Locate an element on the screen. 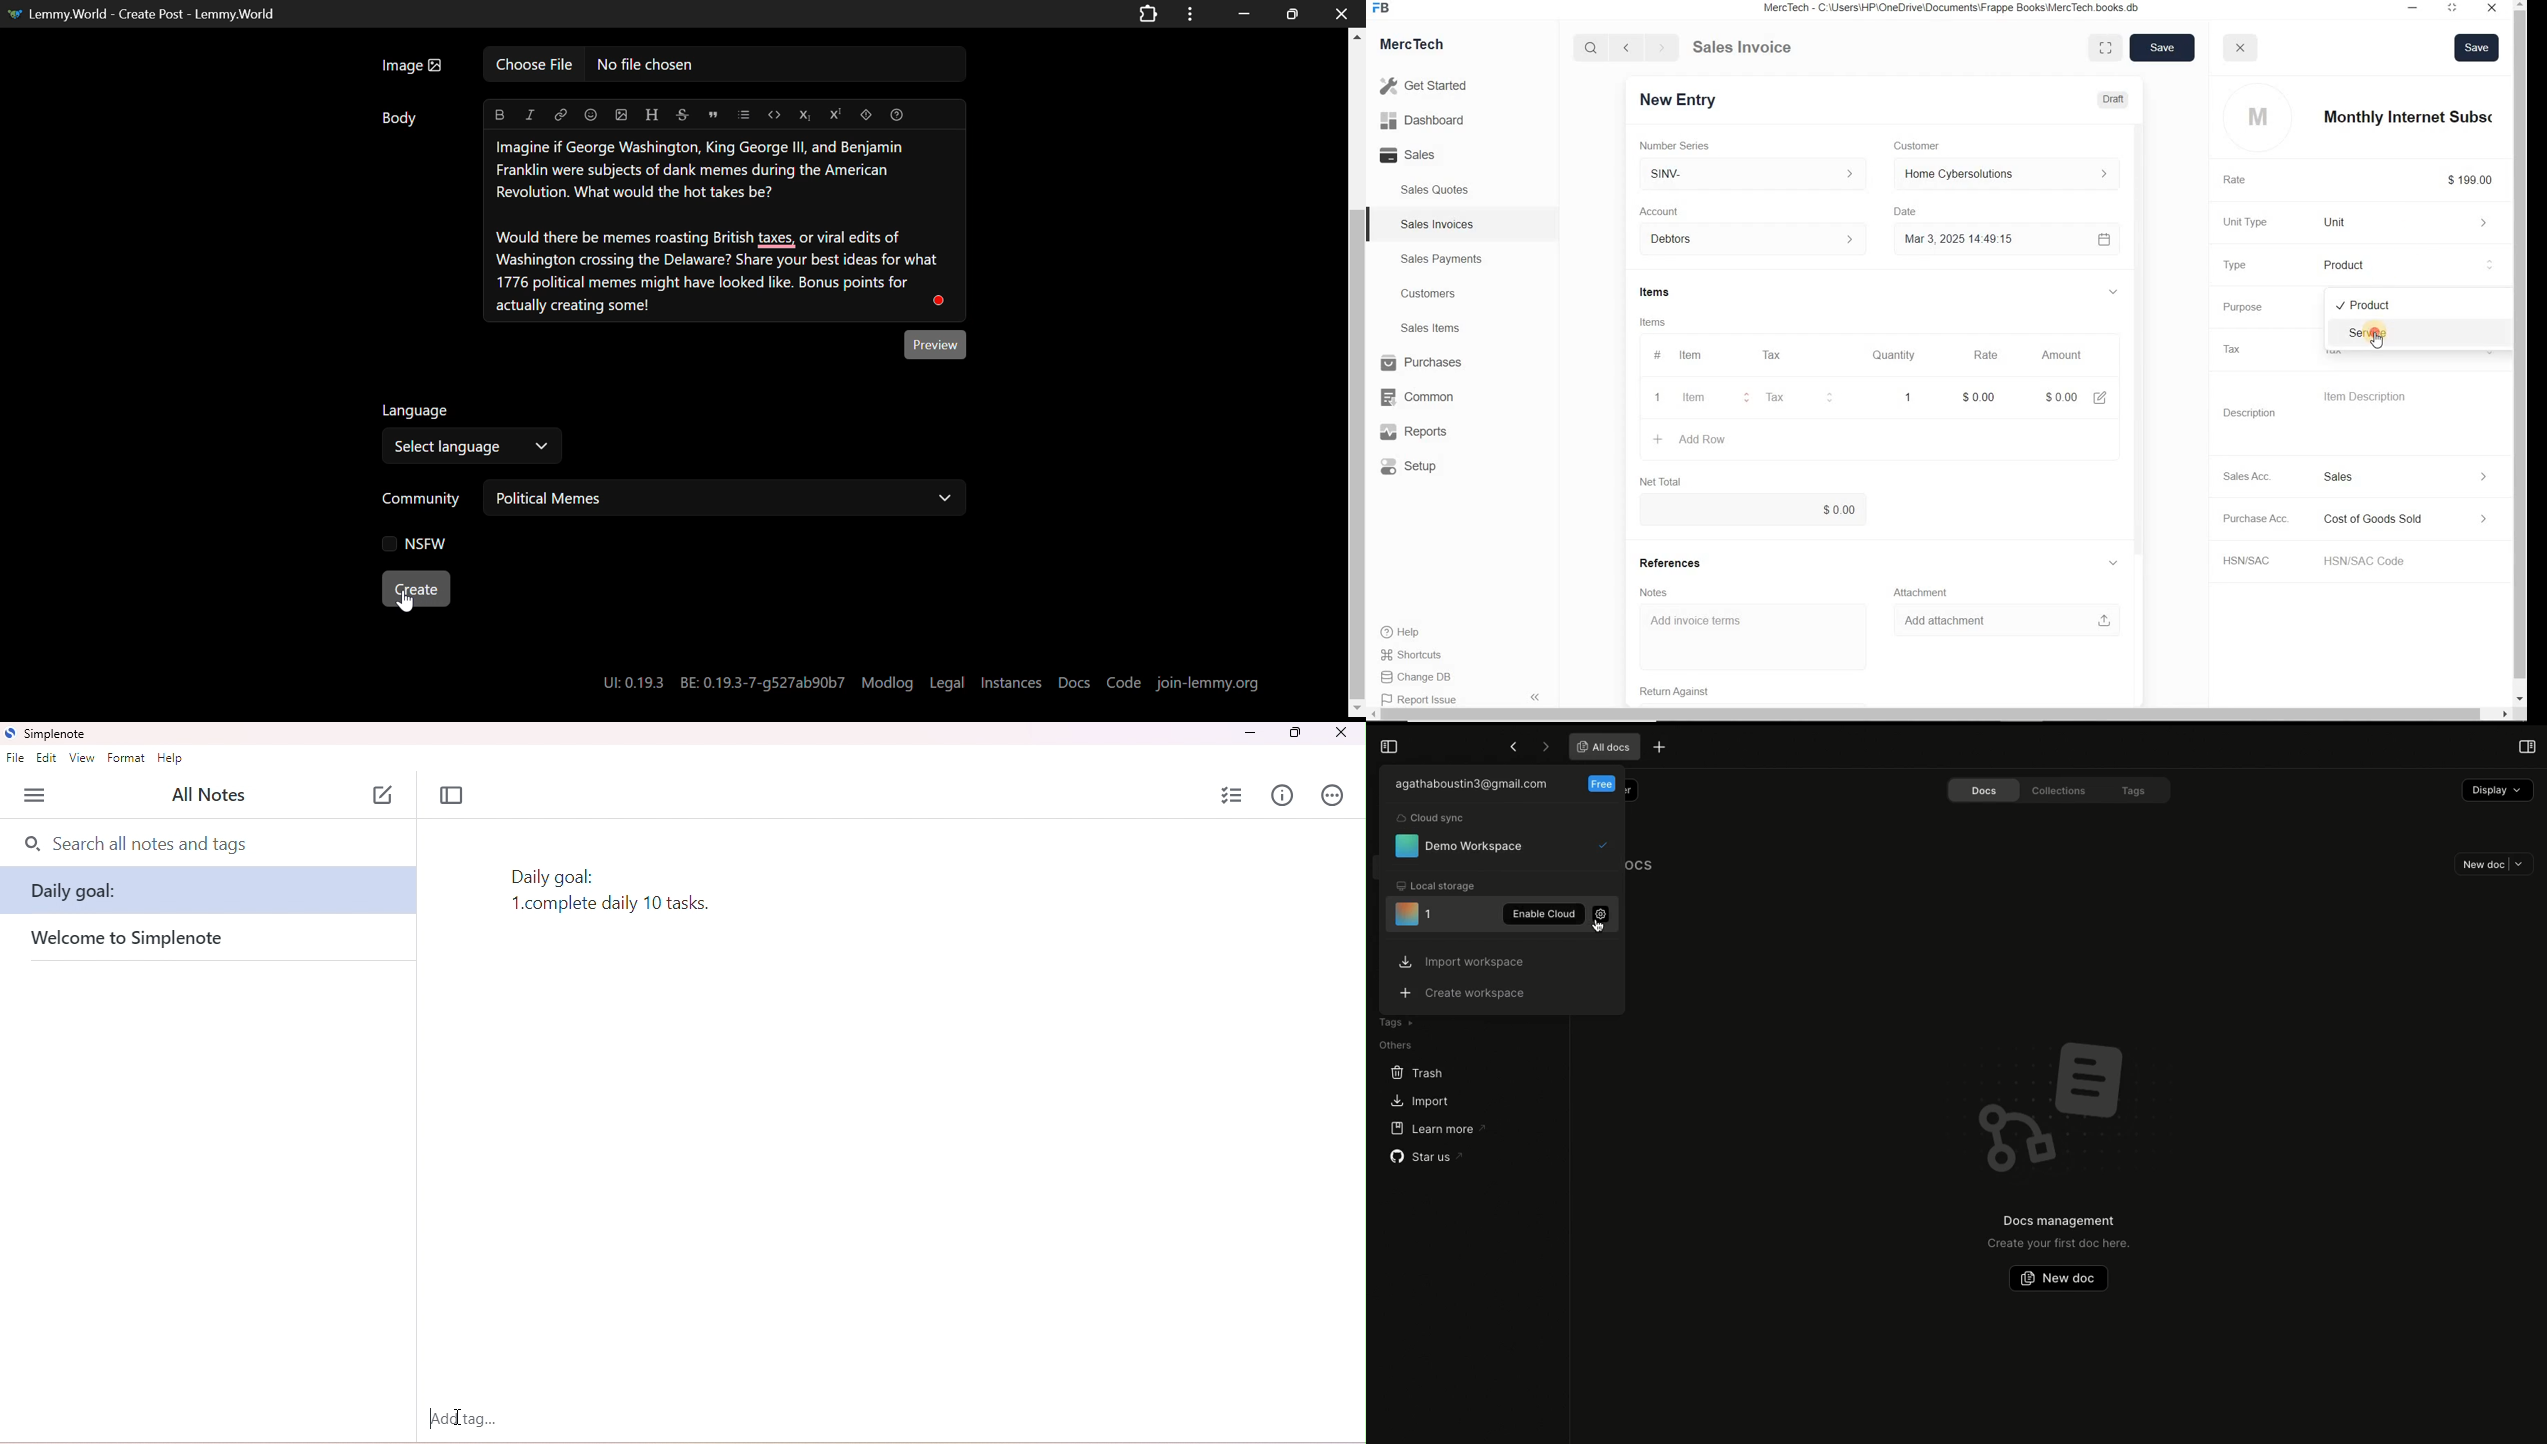 This screenshot has height=1456, width=2548. Previous is located at coordinates (1511, 749).